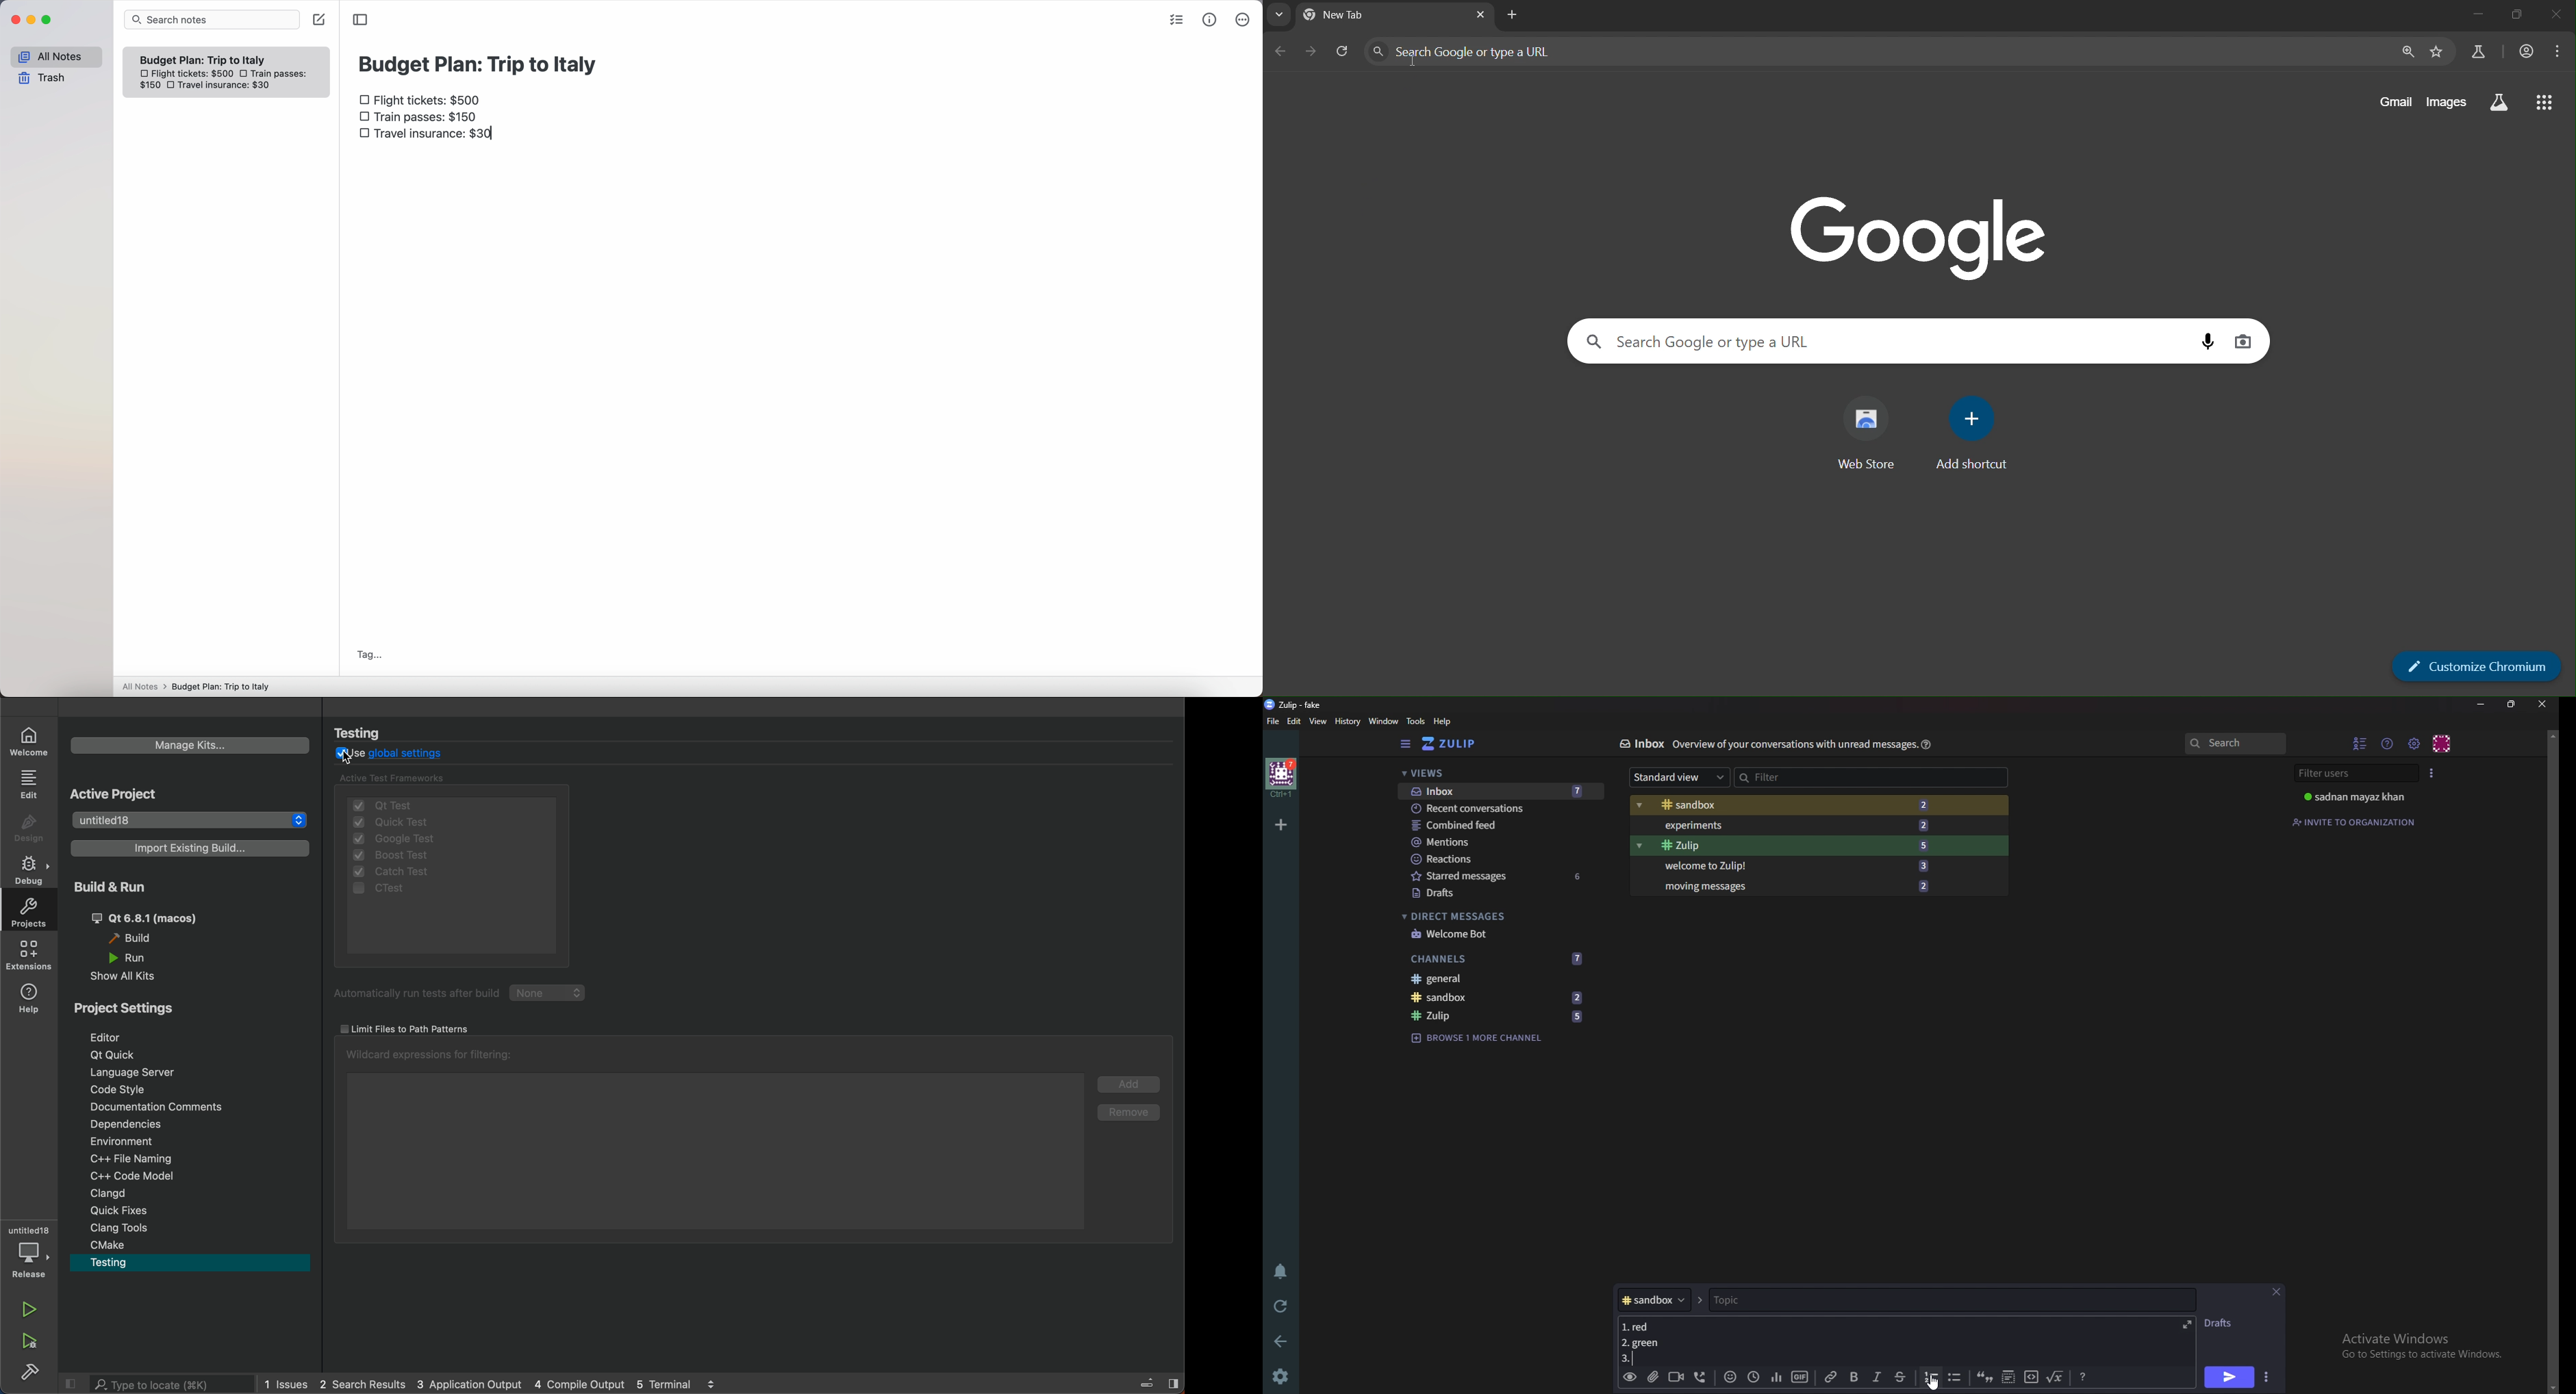 The height and width of the screenshot is (1400, 2576). I want to click on search, so click(154, 1384).